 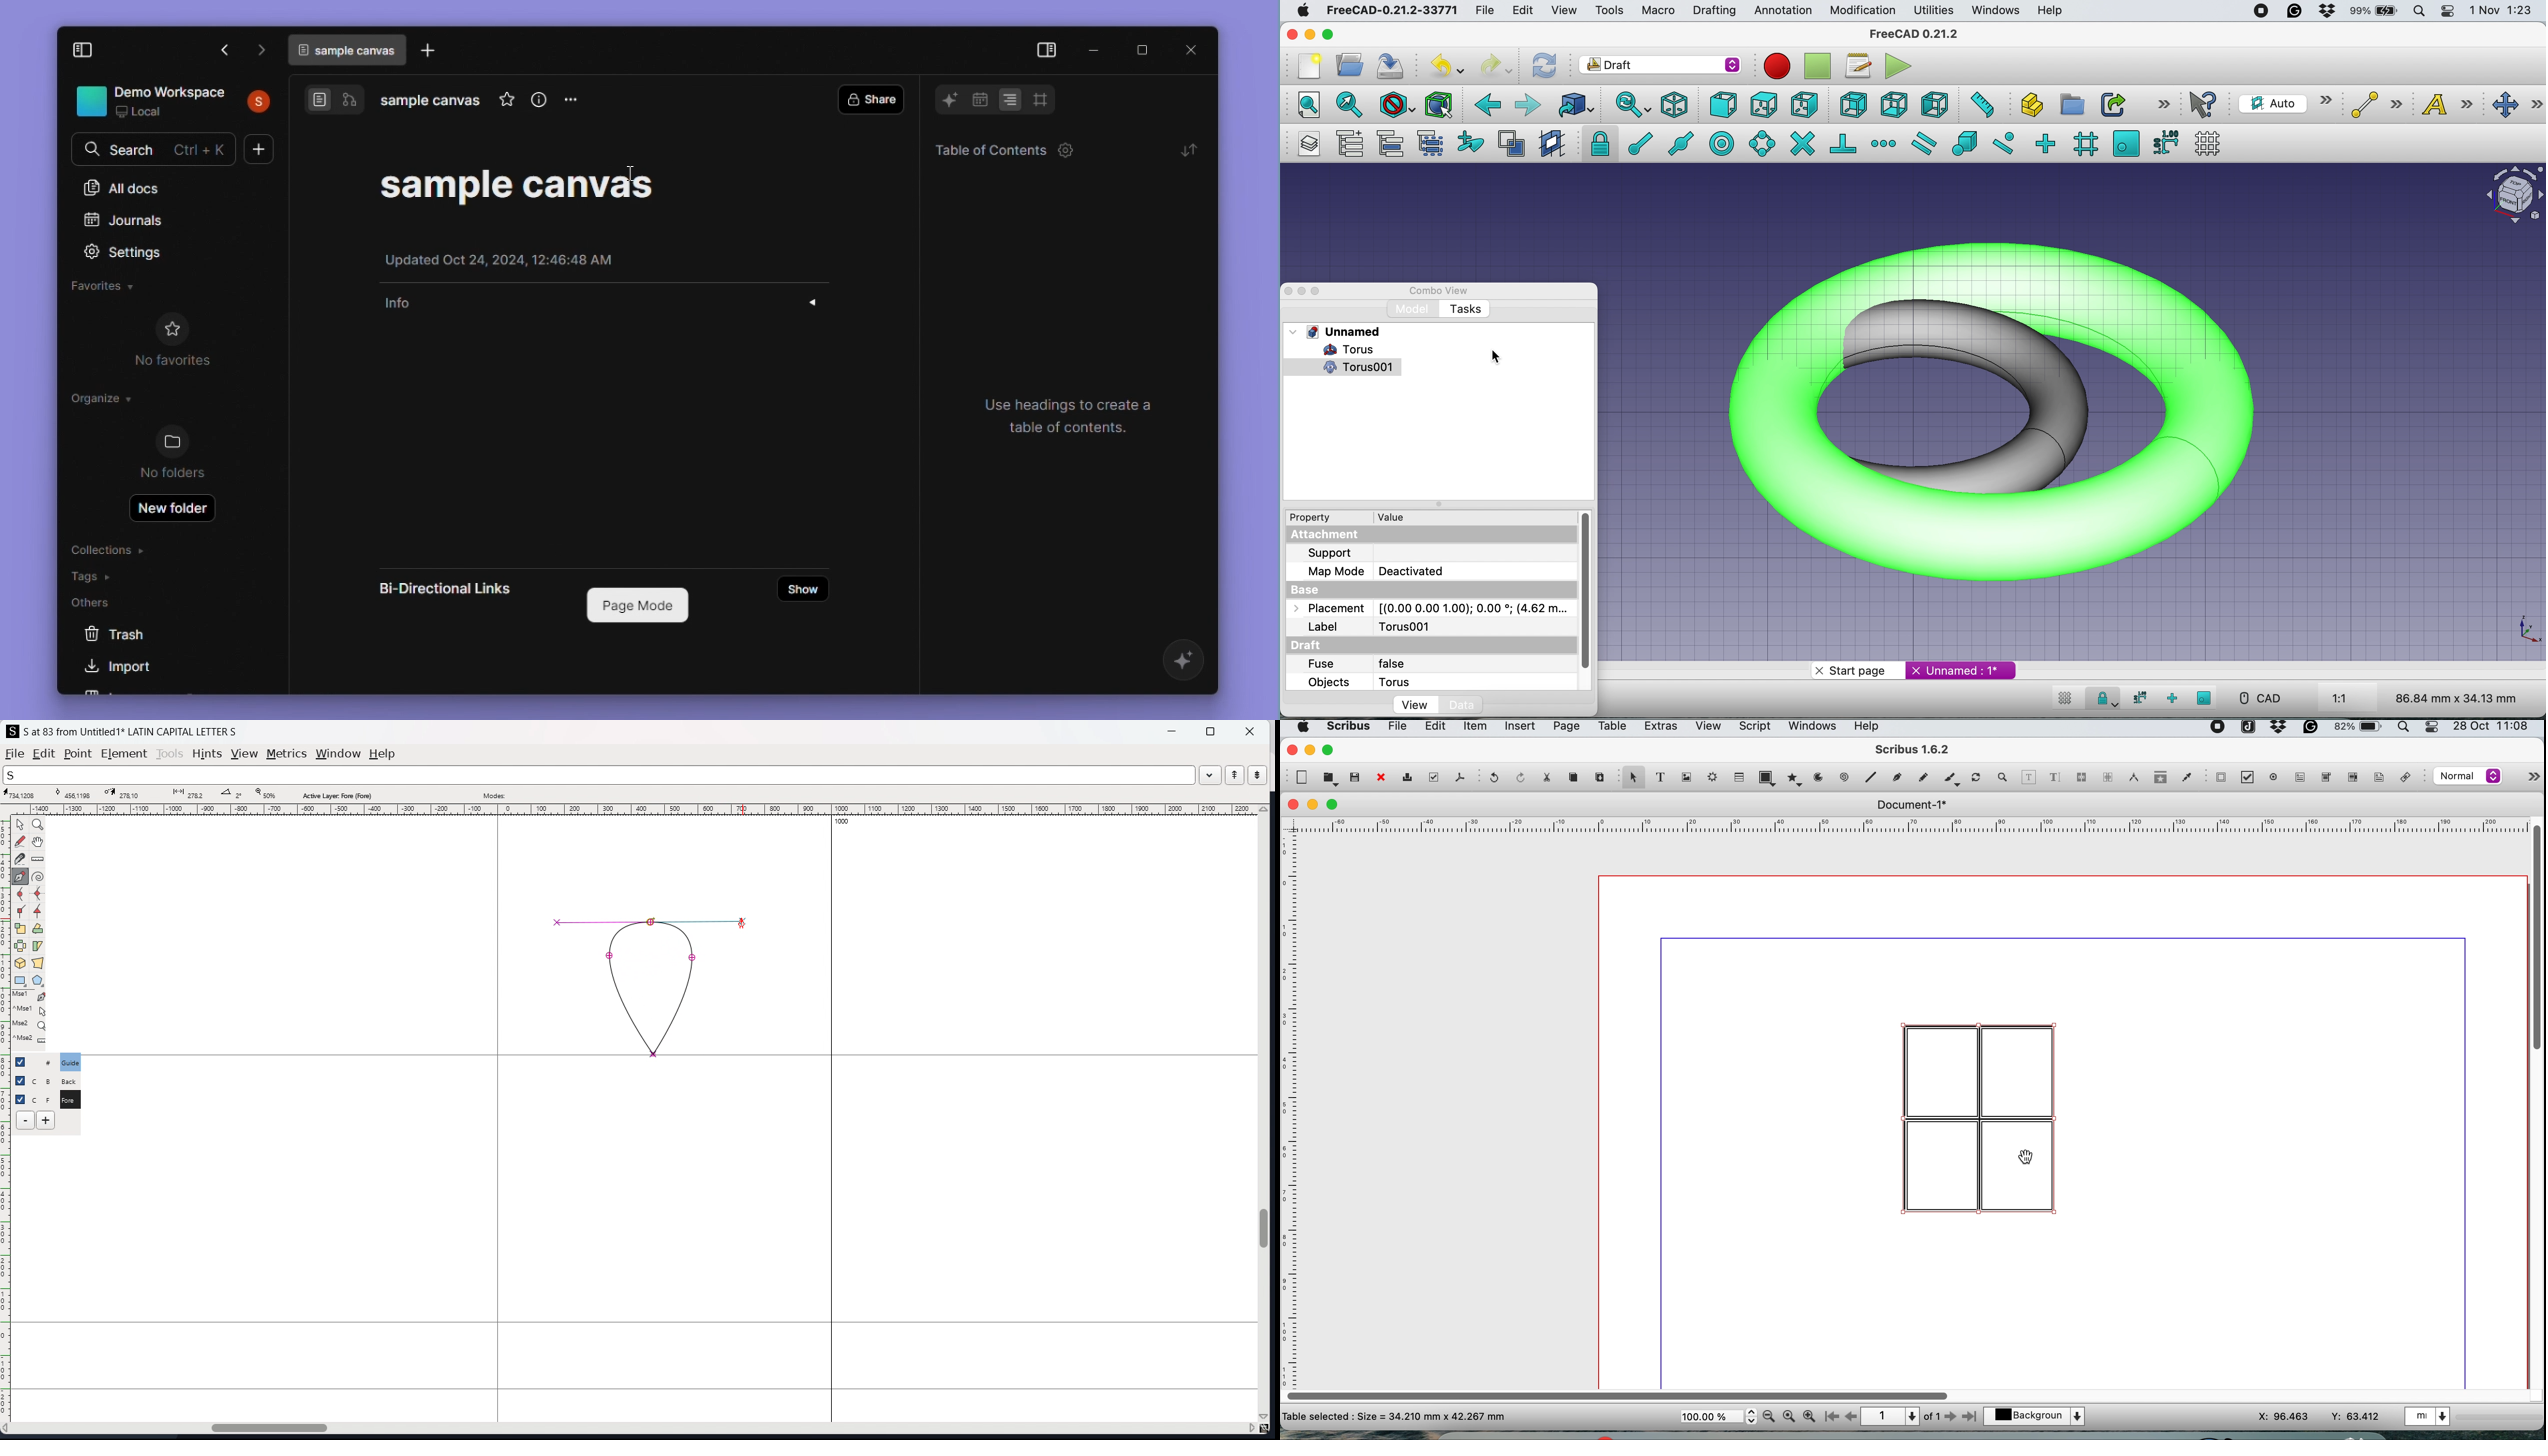 What do you see at coordinates (1194, 50) in the screenshot?
I see `Close` at bounding box center [1194, 50].